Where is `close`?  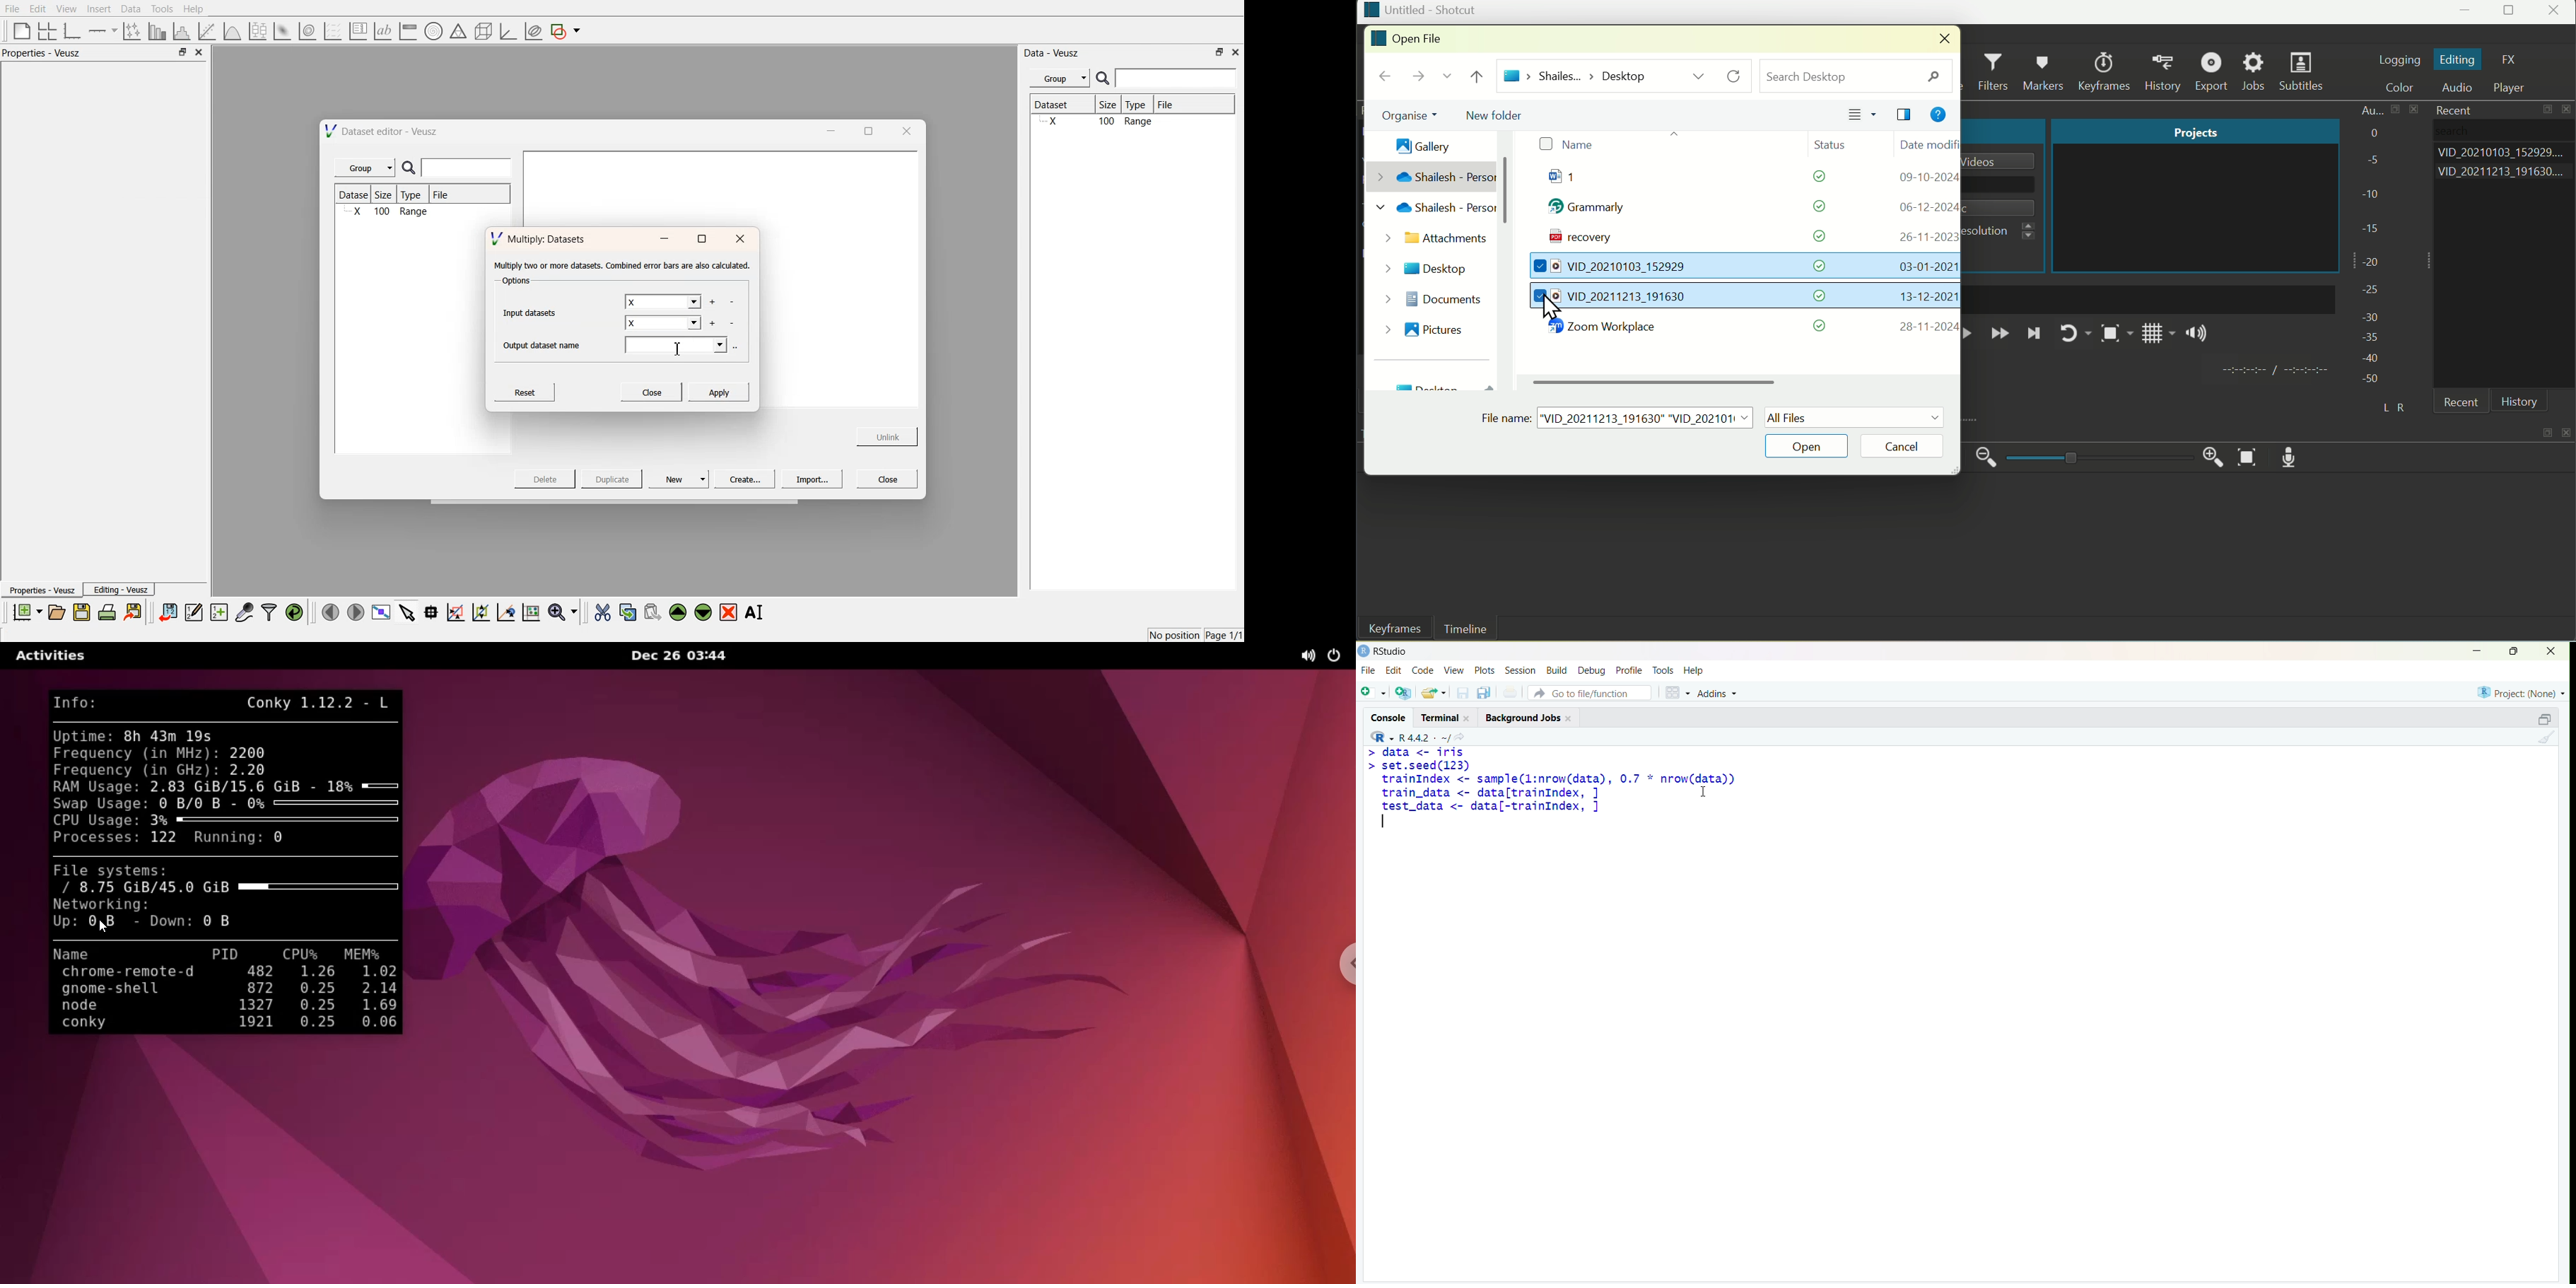 close is located at coordinates (1941, 39).